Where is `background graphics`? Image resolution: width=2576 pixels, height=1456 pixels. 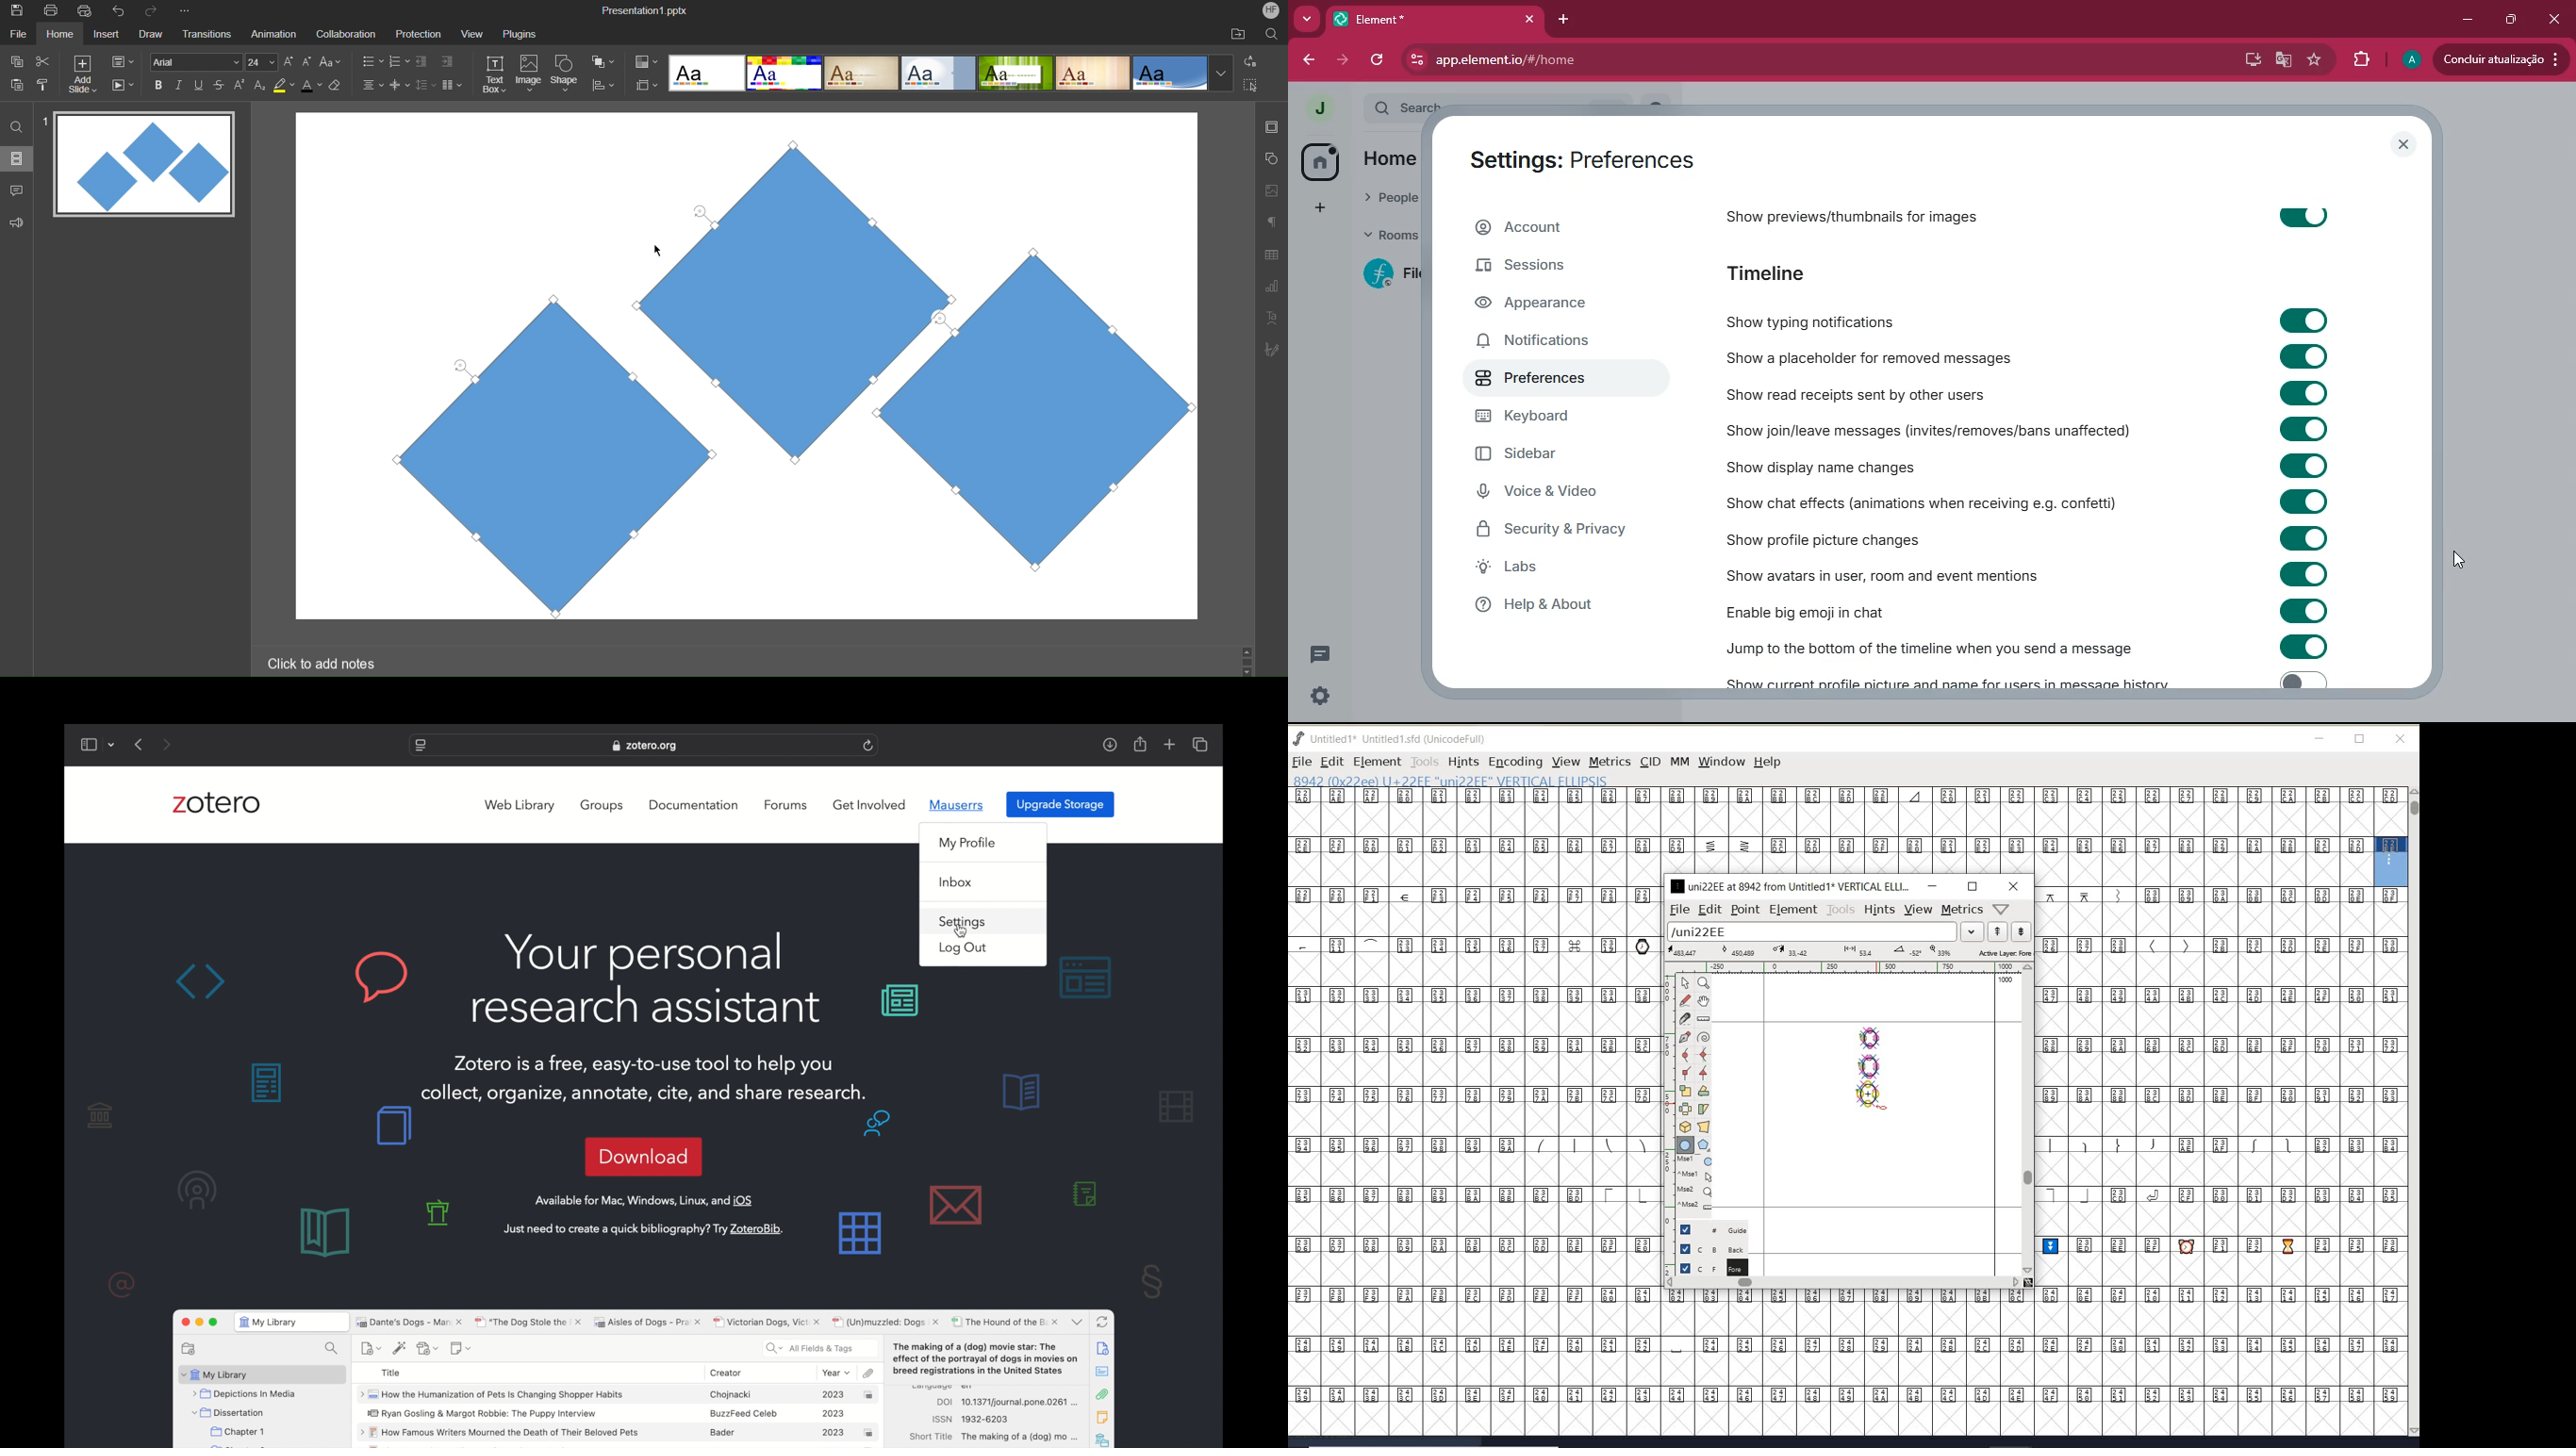 background graphics is located at coordinates (150, 1199).